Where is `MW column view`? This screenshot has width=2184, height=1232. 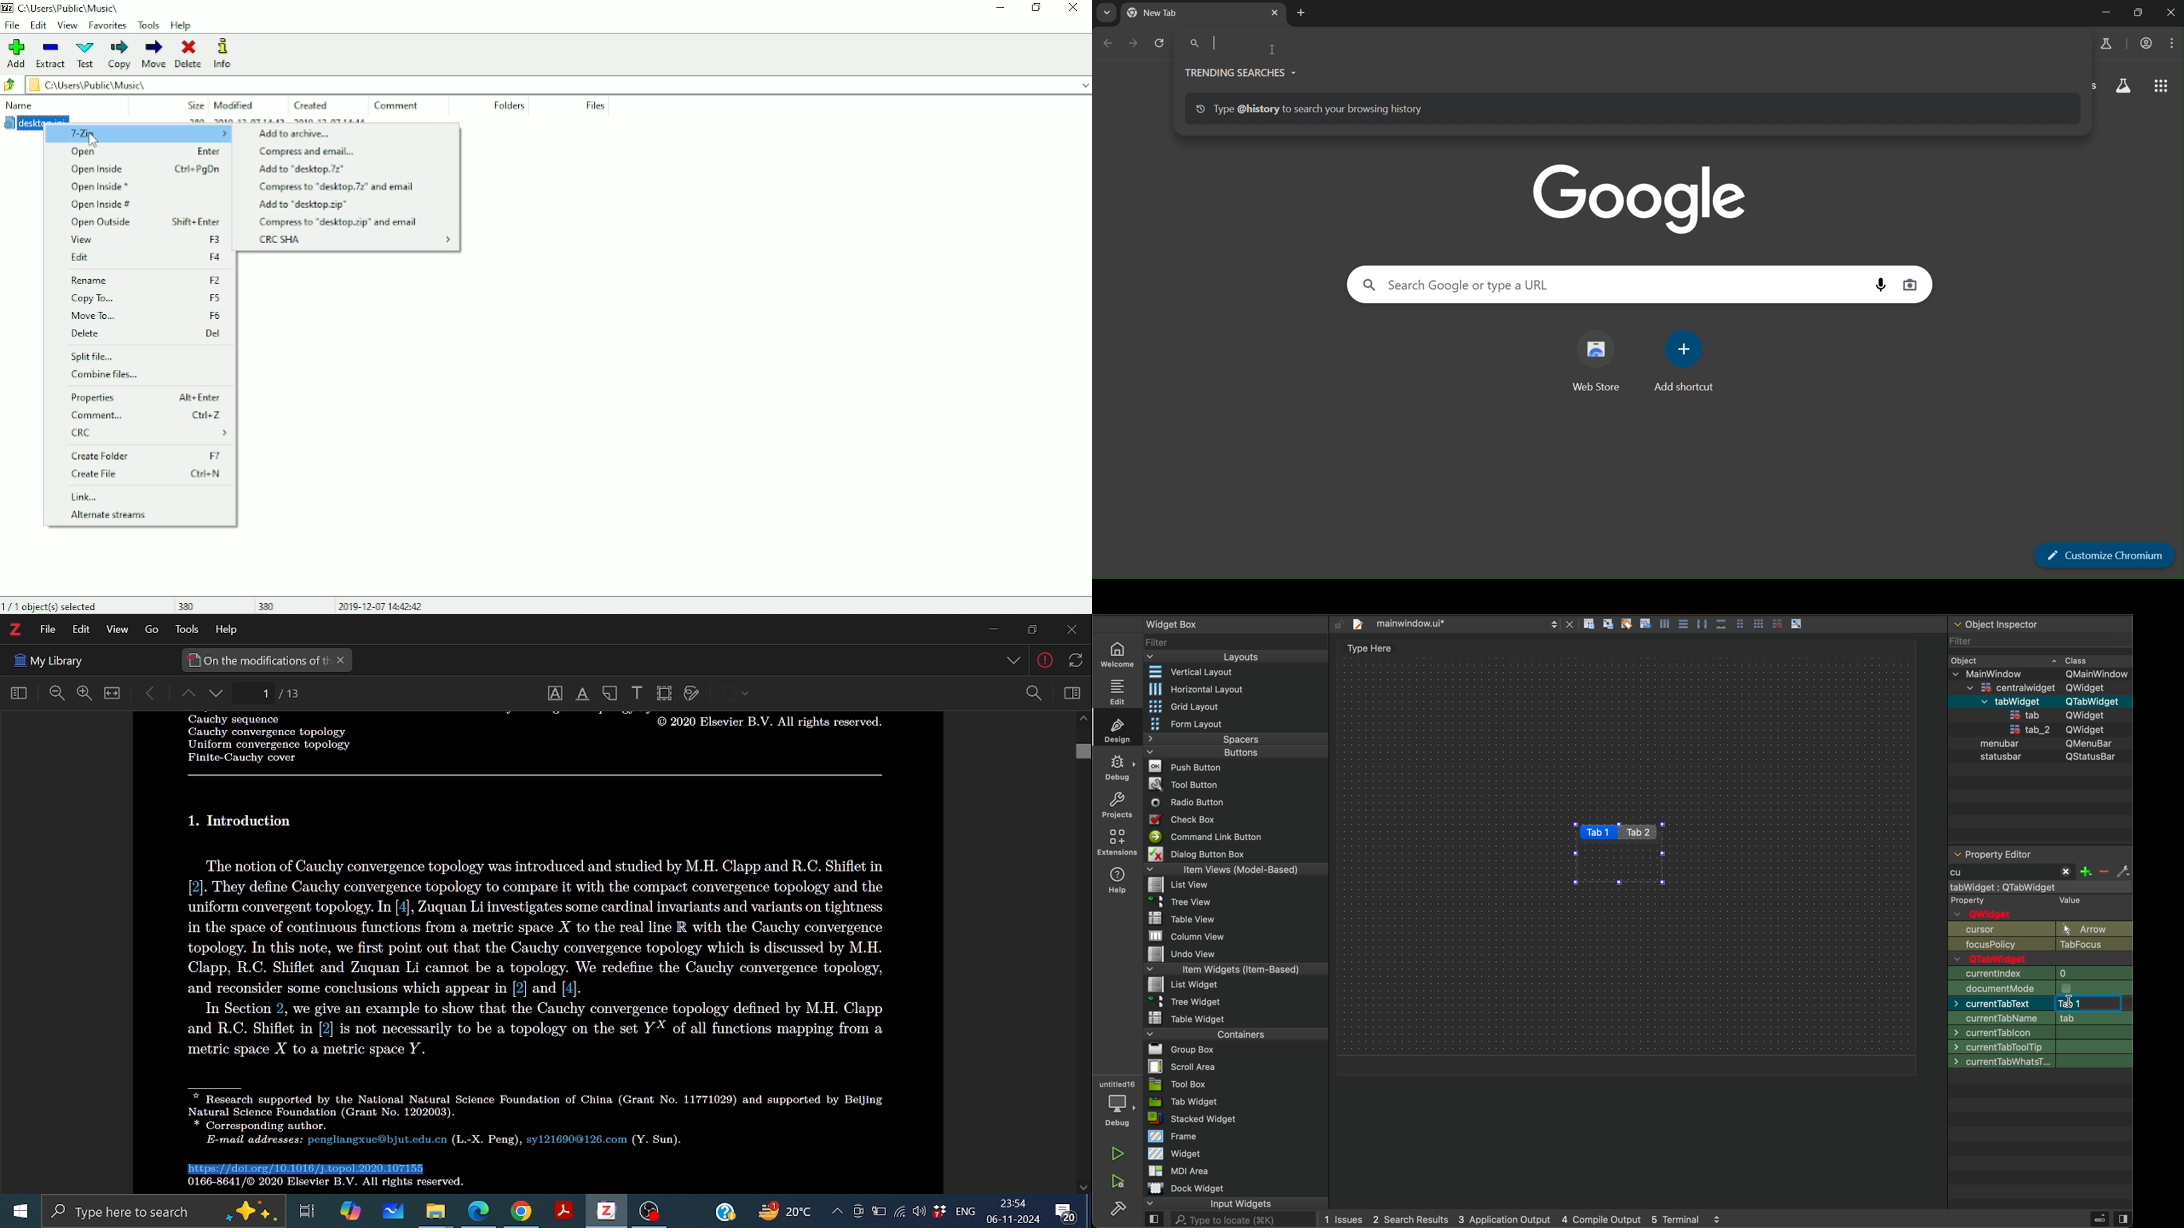
MW column view is located at coordinates (1178, 935).